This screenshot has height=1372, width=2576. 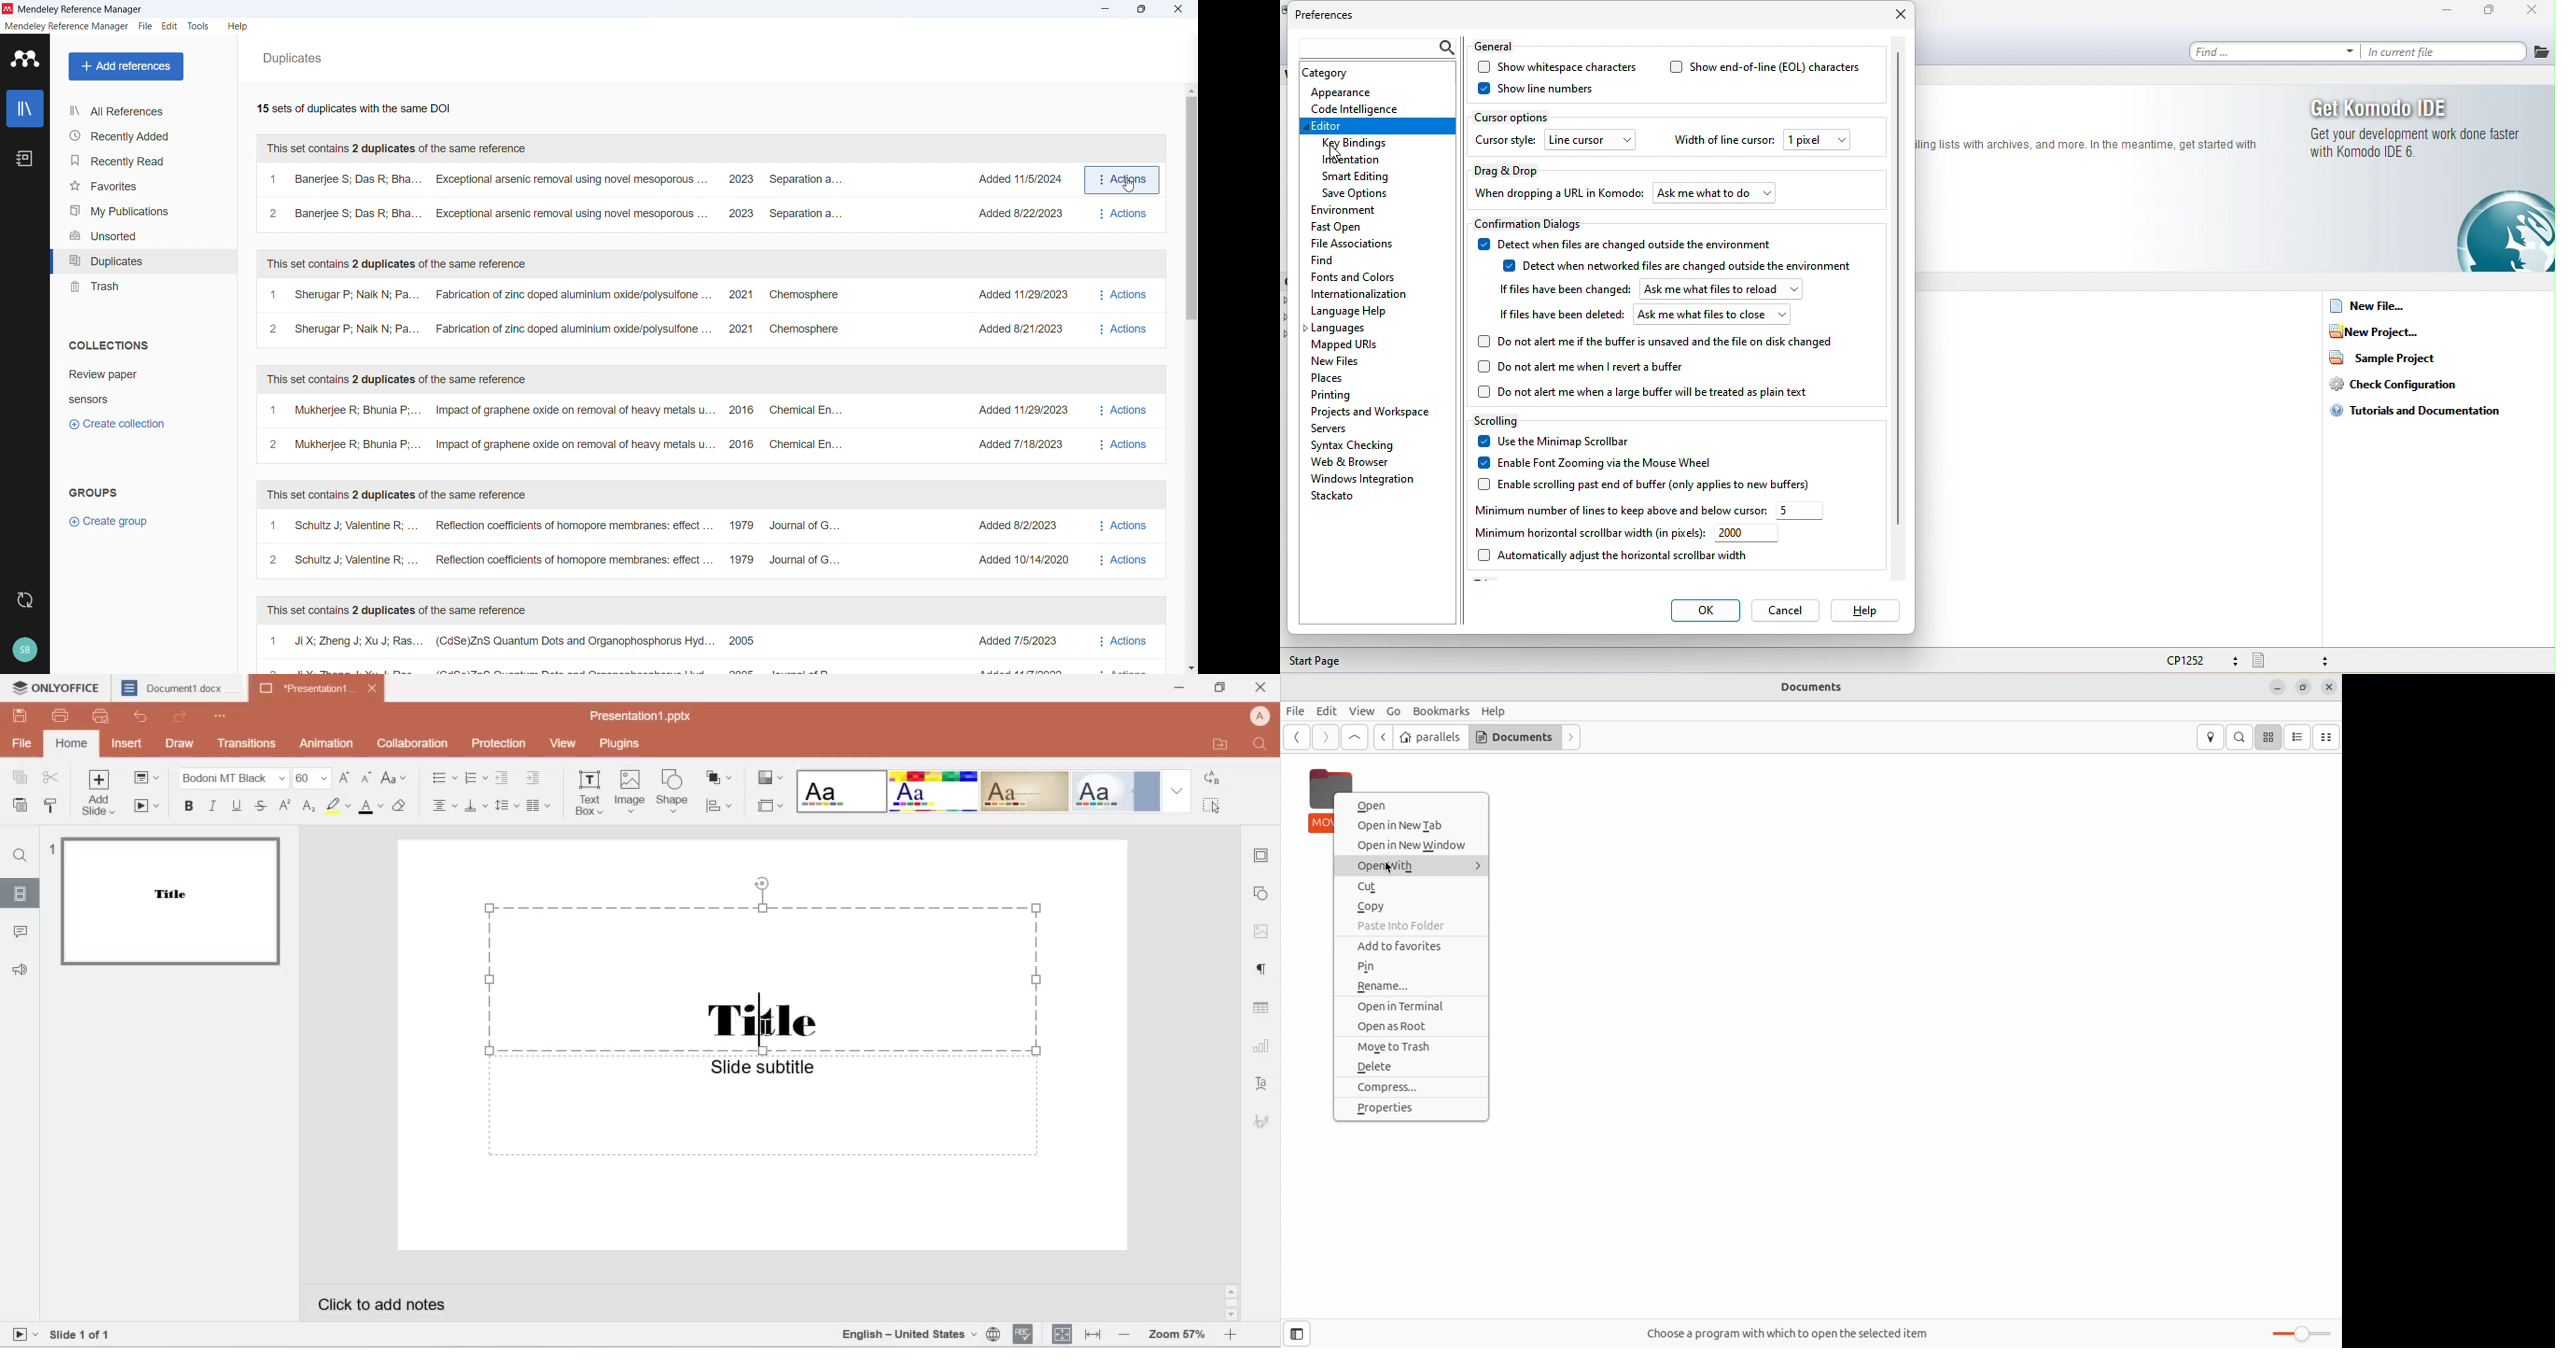 What do you see at coordinates (26, 109) in the screenshot?
I see `Library ` at bounding box center [26, 109].